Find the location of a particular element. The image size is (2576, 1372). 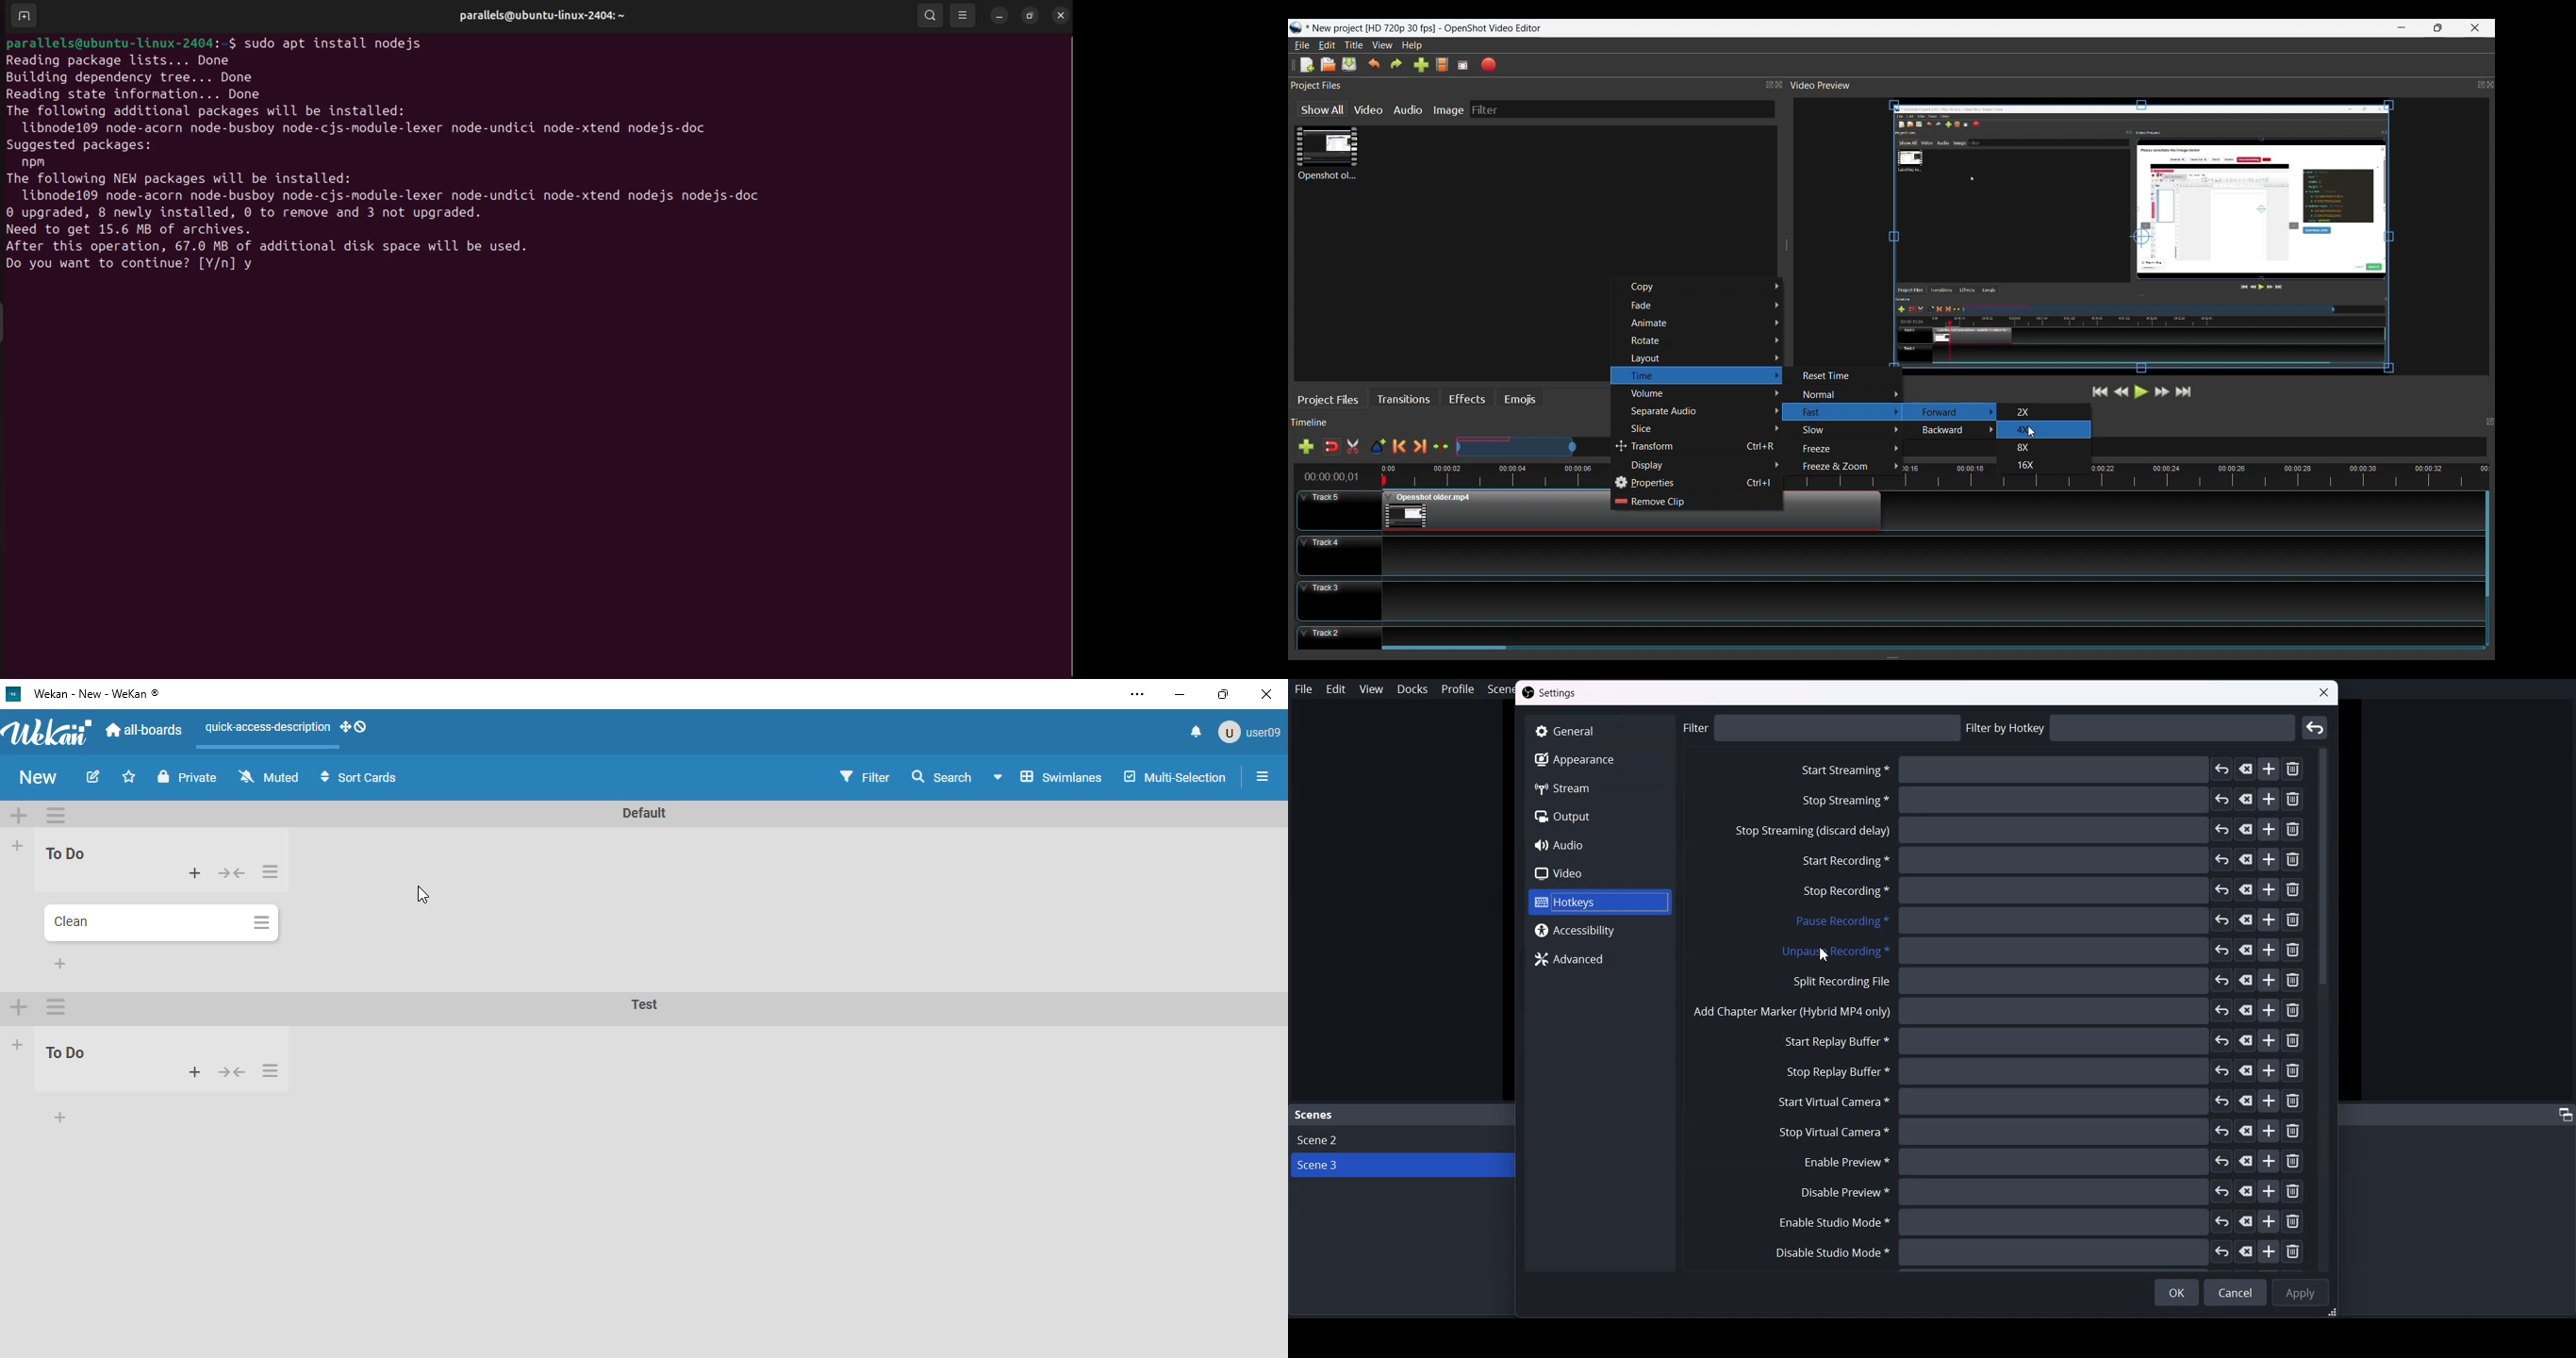

Freeze is located at coordinates (1847, 450).